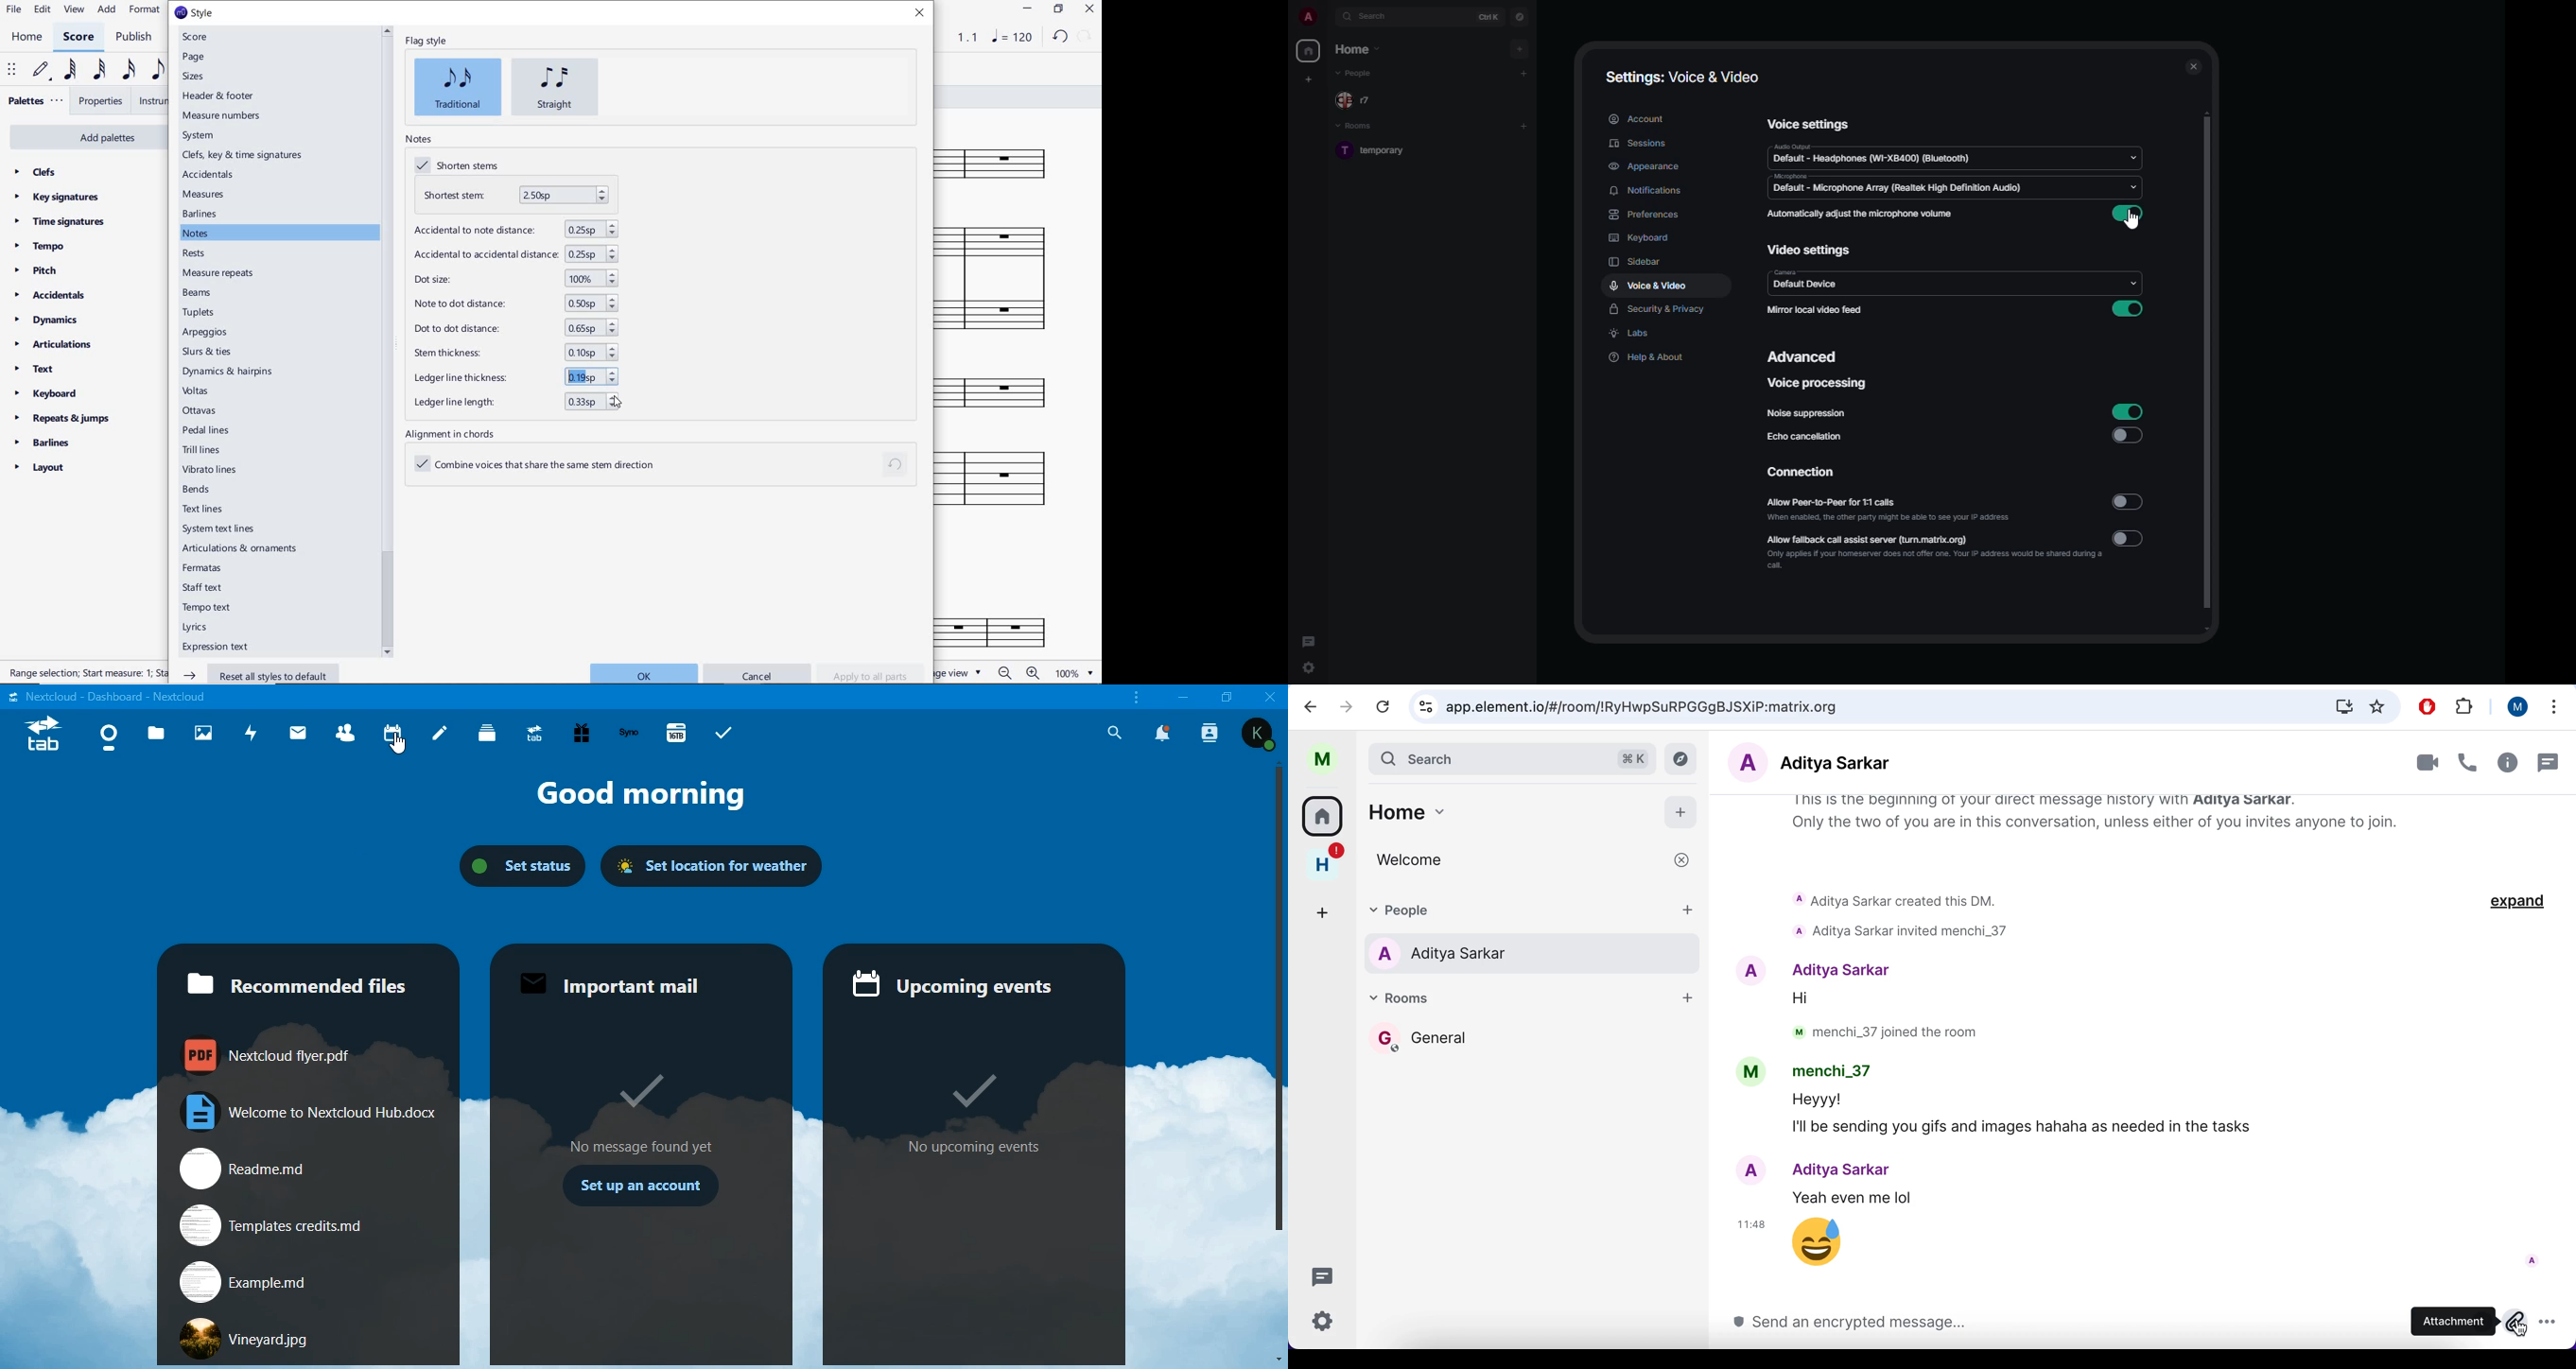 The height and width of the screenshot is (1372, 2576). I want to click on tasks, so click(728, 731).